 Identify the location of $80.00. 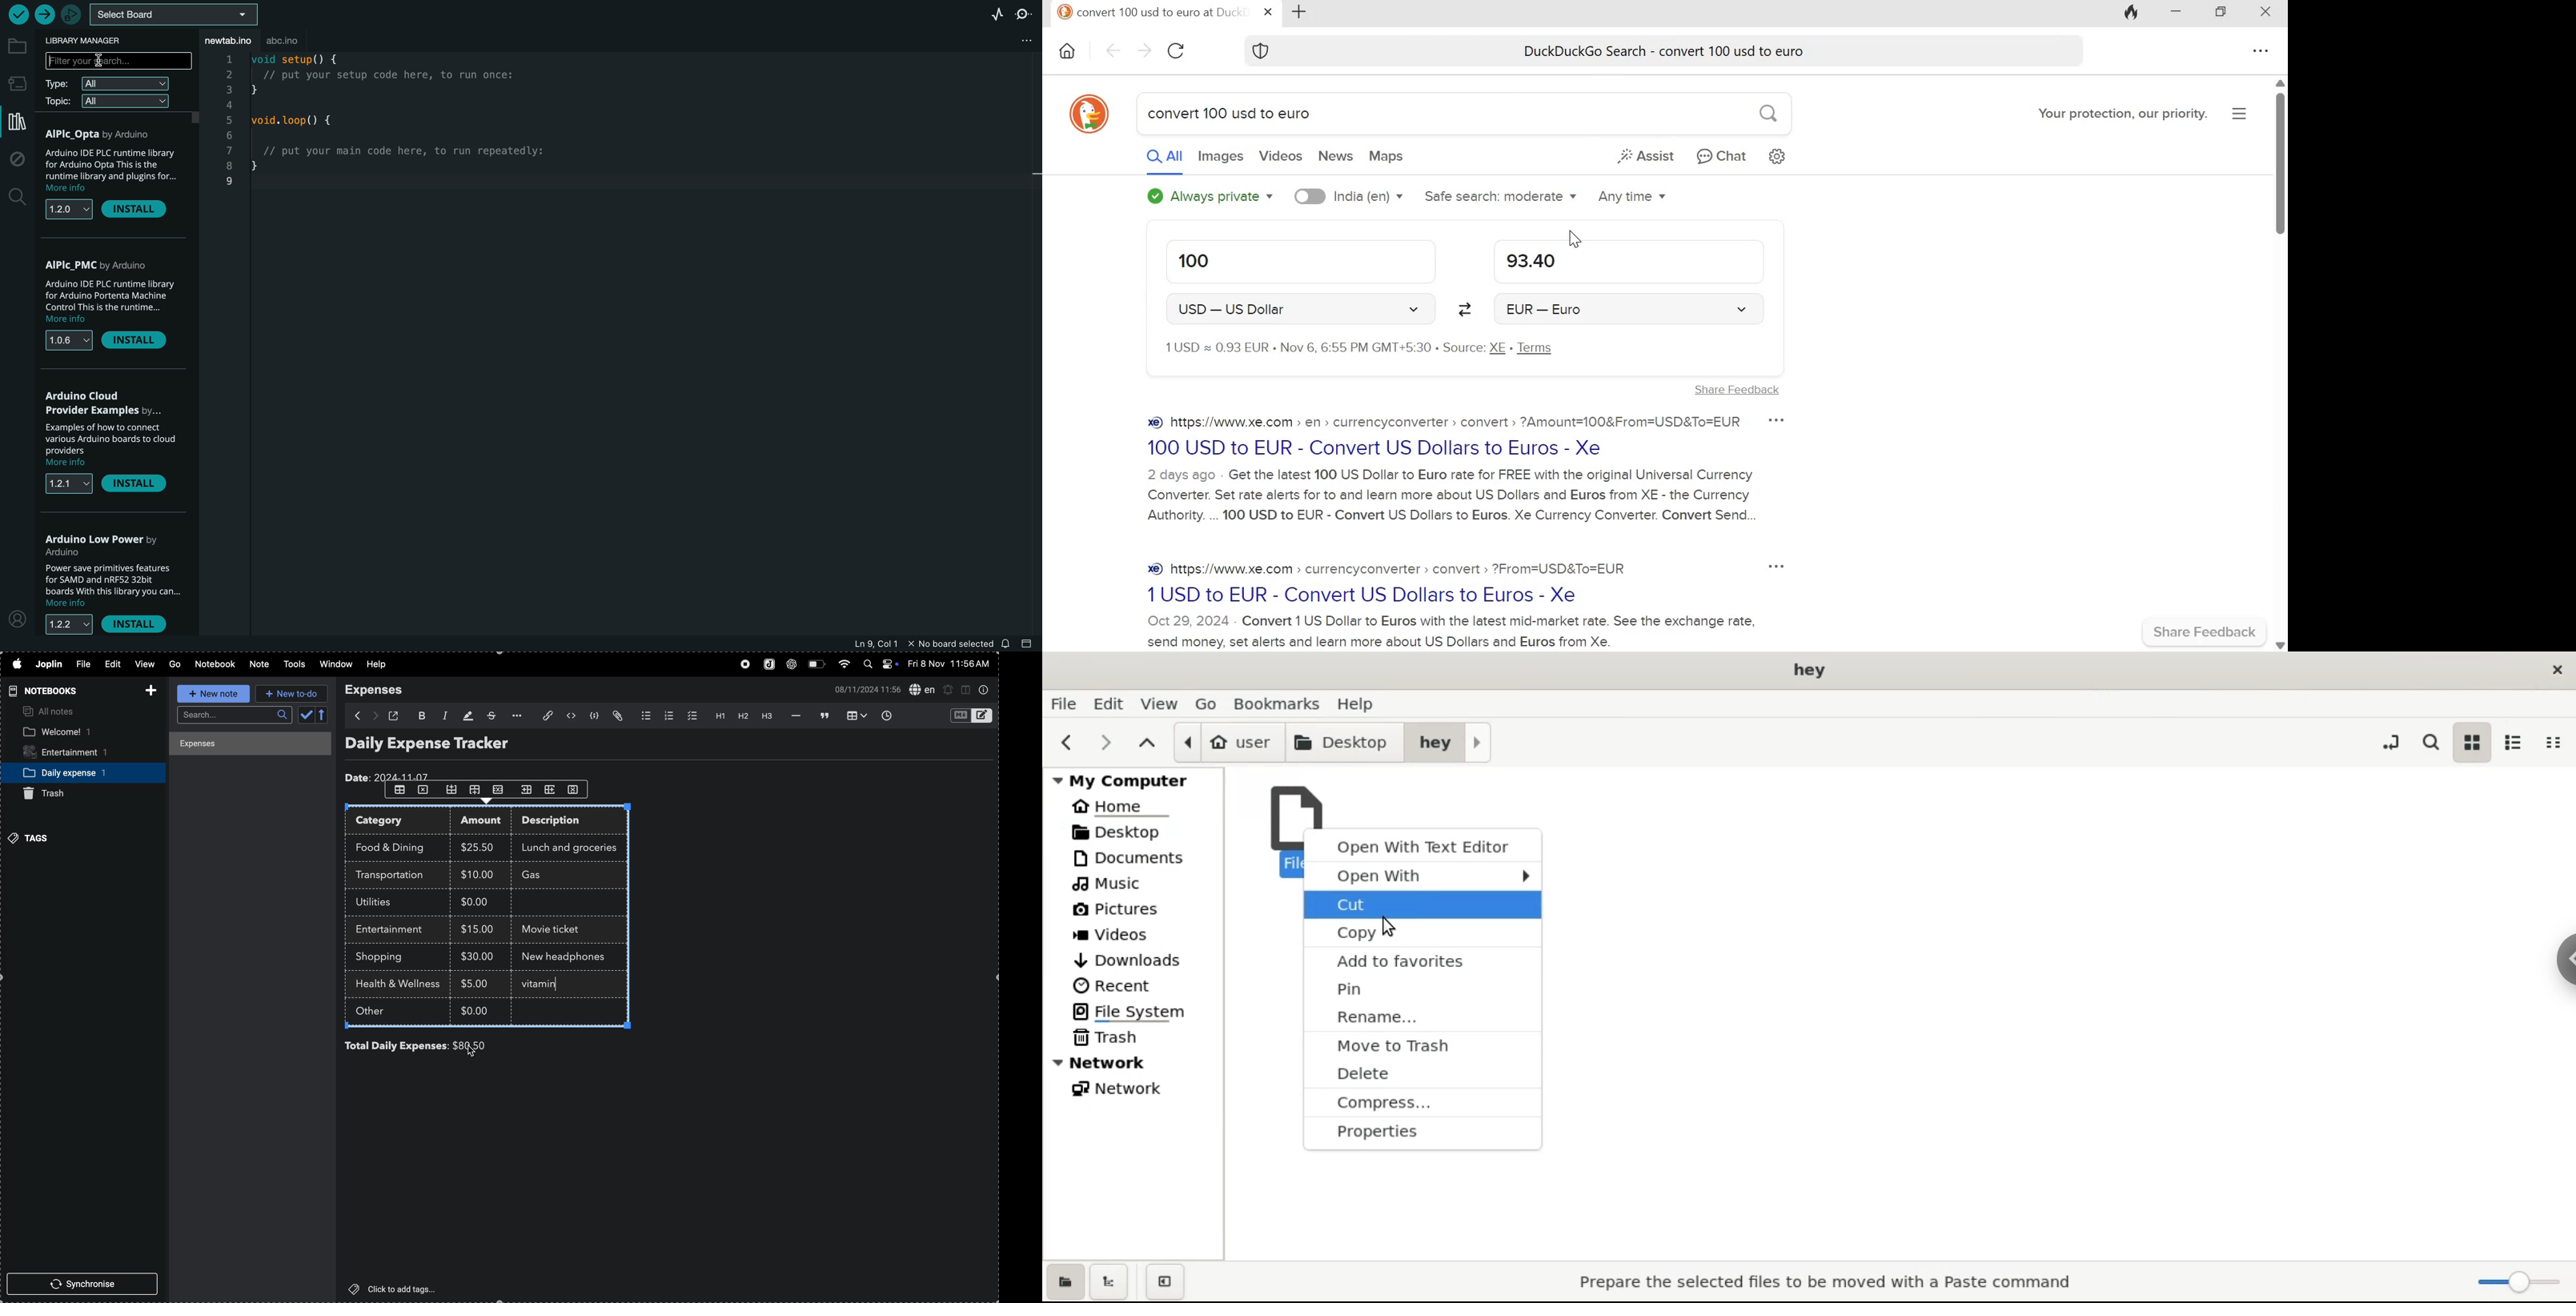
(484, 1046).